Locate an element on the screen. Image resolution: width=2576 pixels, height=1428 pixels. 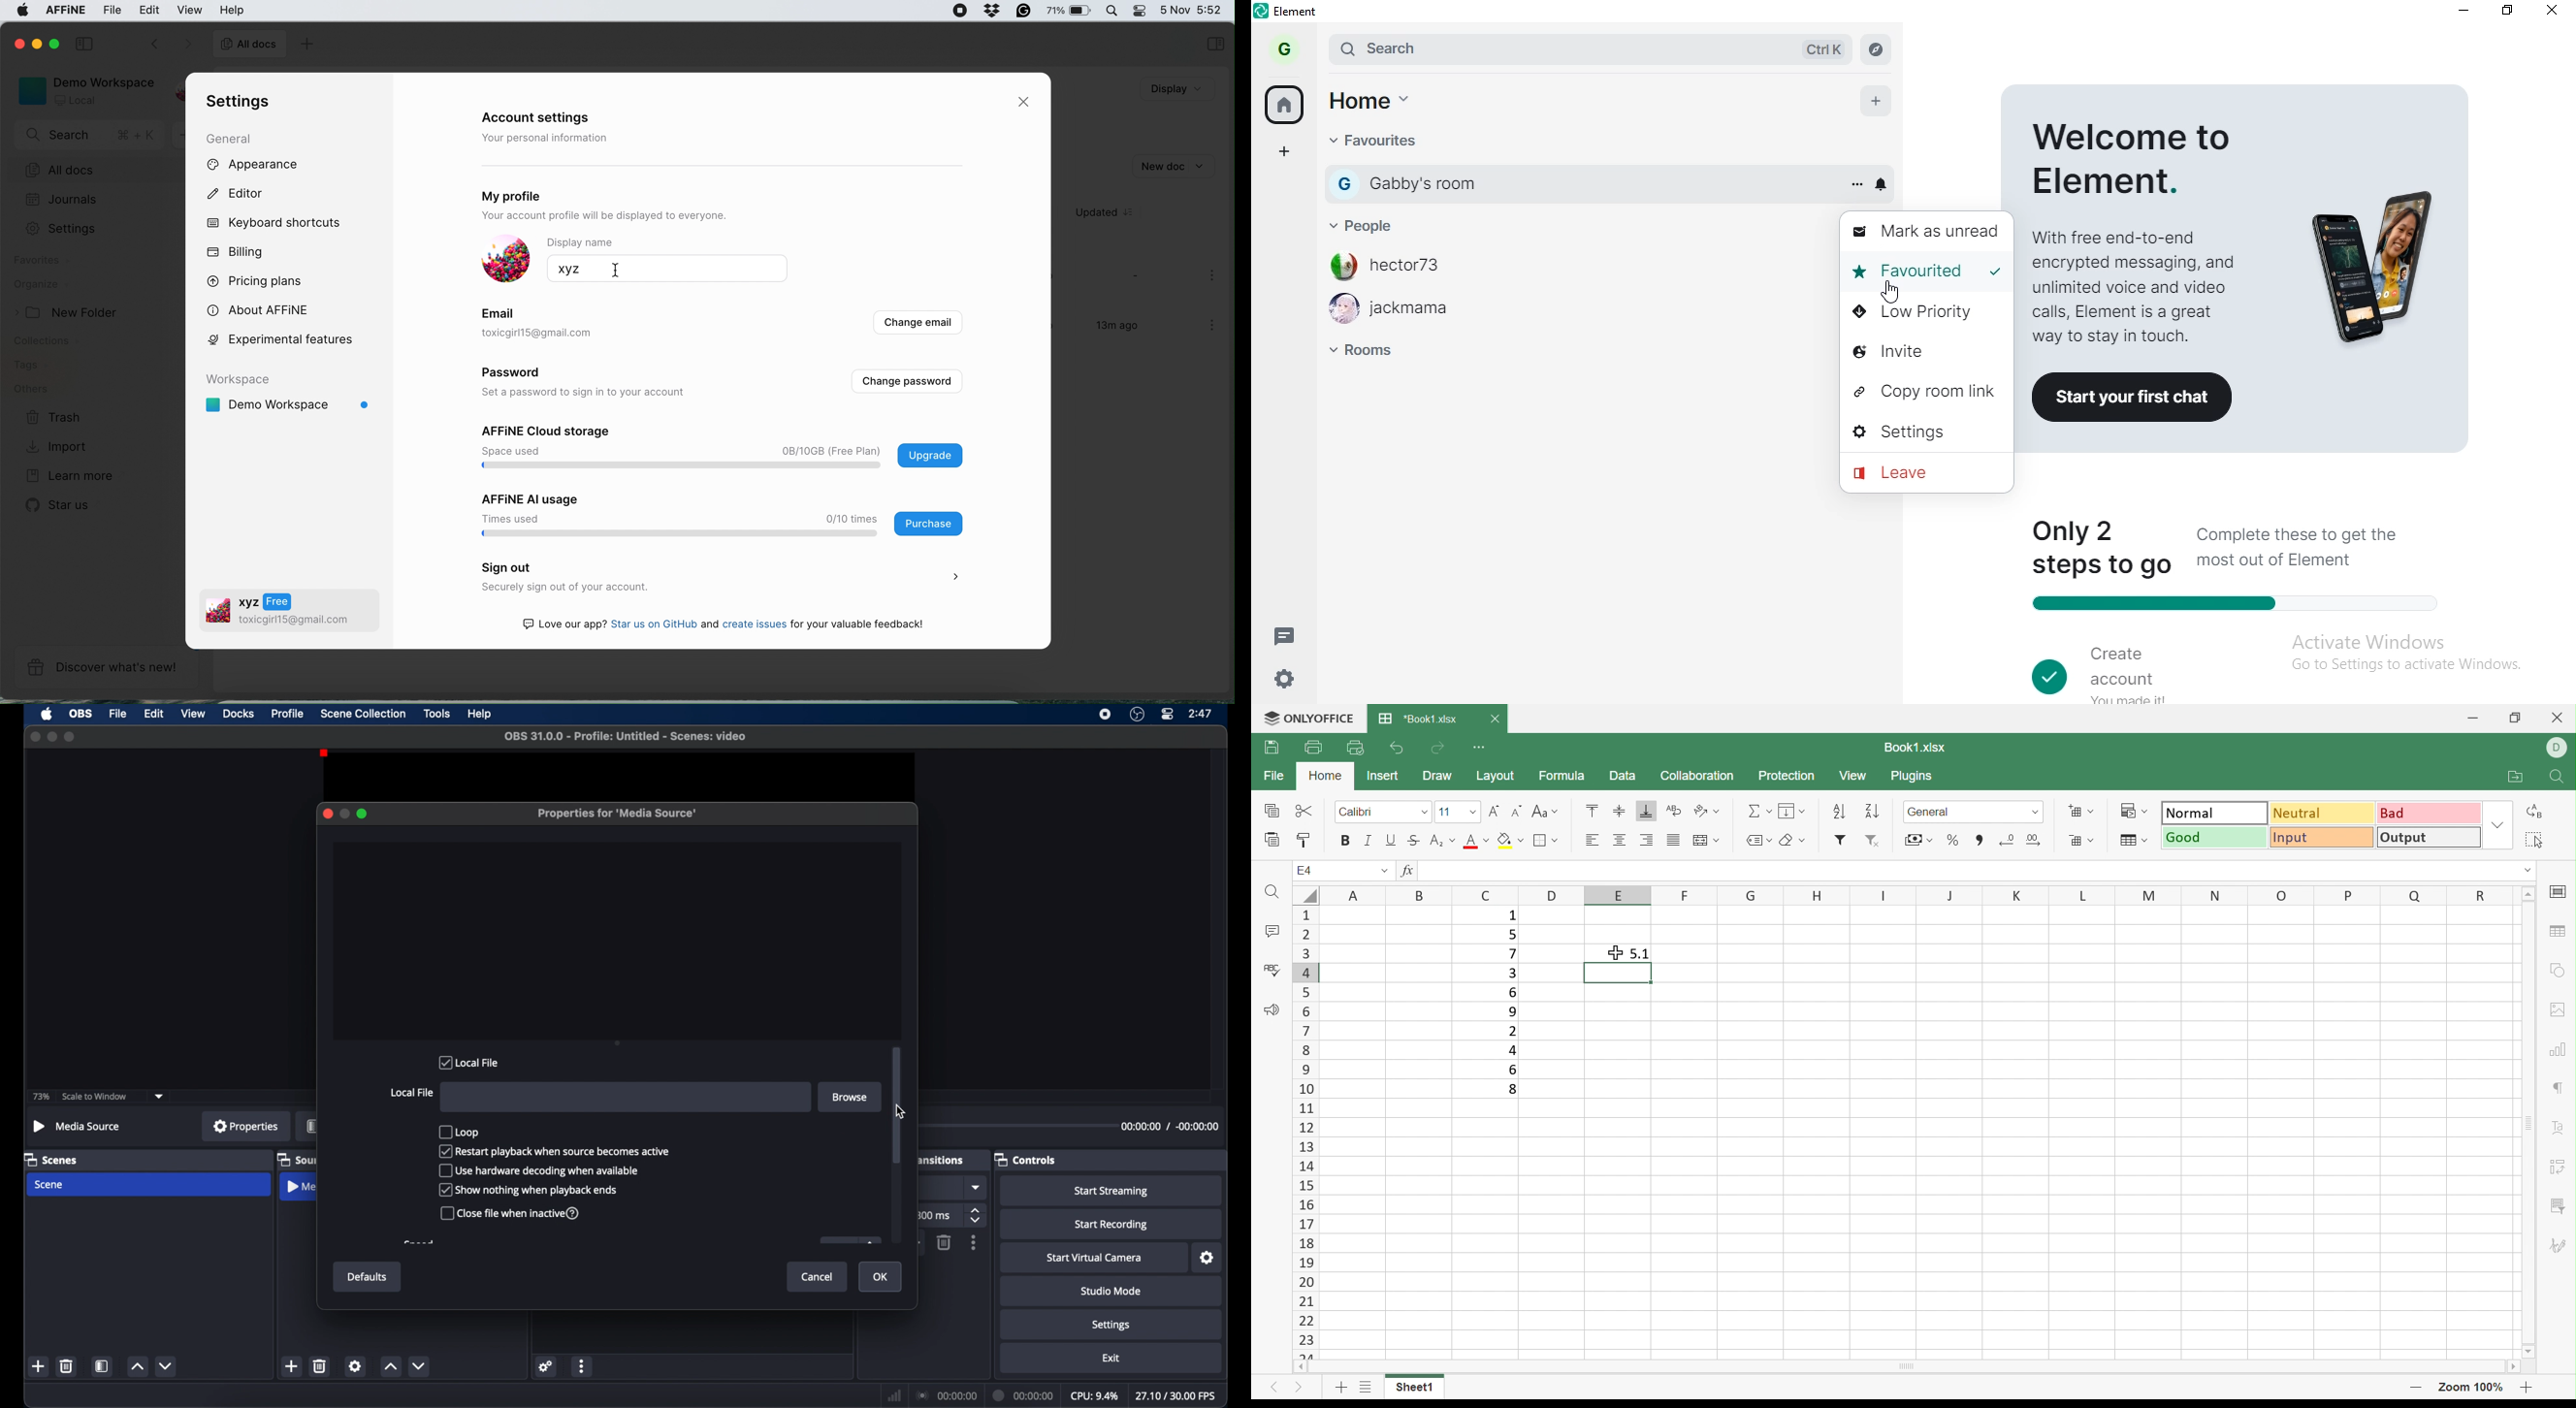
controls is located at coordinates (1026, 1159).